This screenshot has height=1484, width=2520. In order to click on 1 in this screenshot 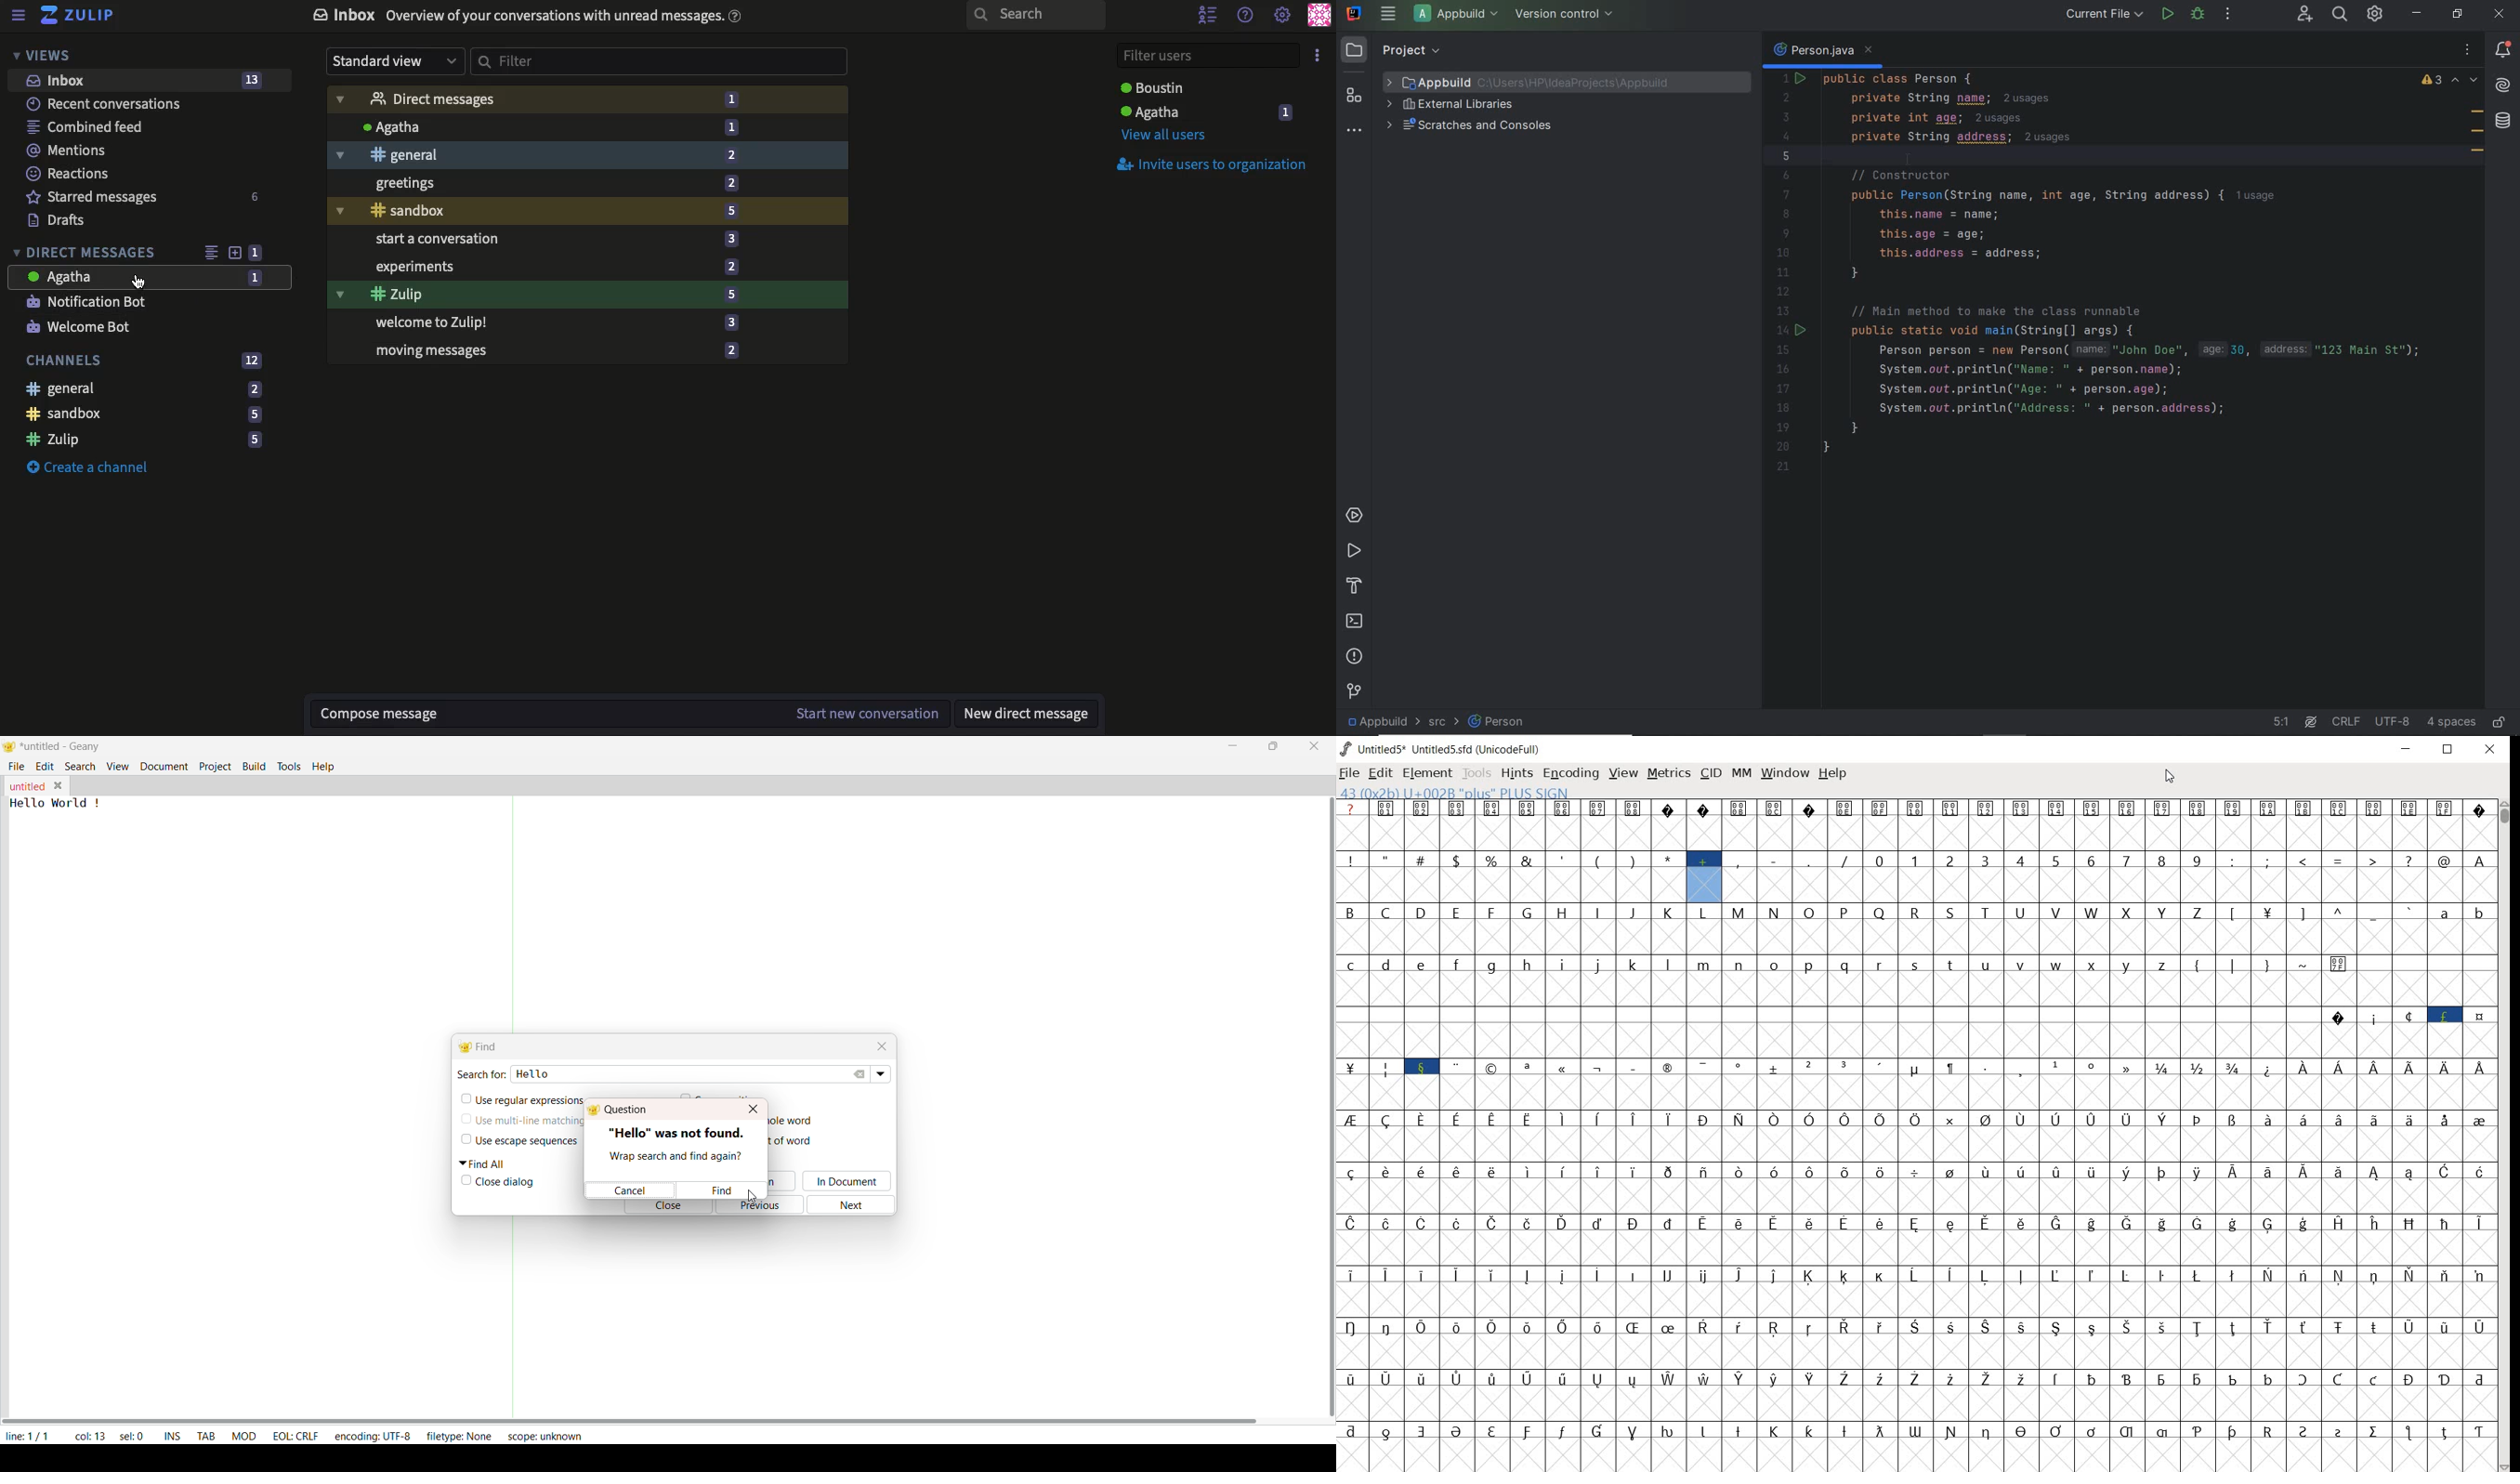, I will do `click(257, 253)`.